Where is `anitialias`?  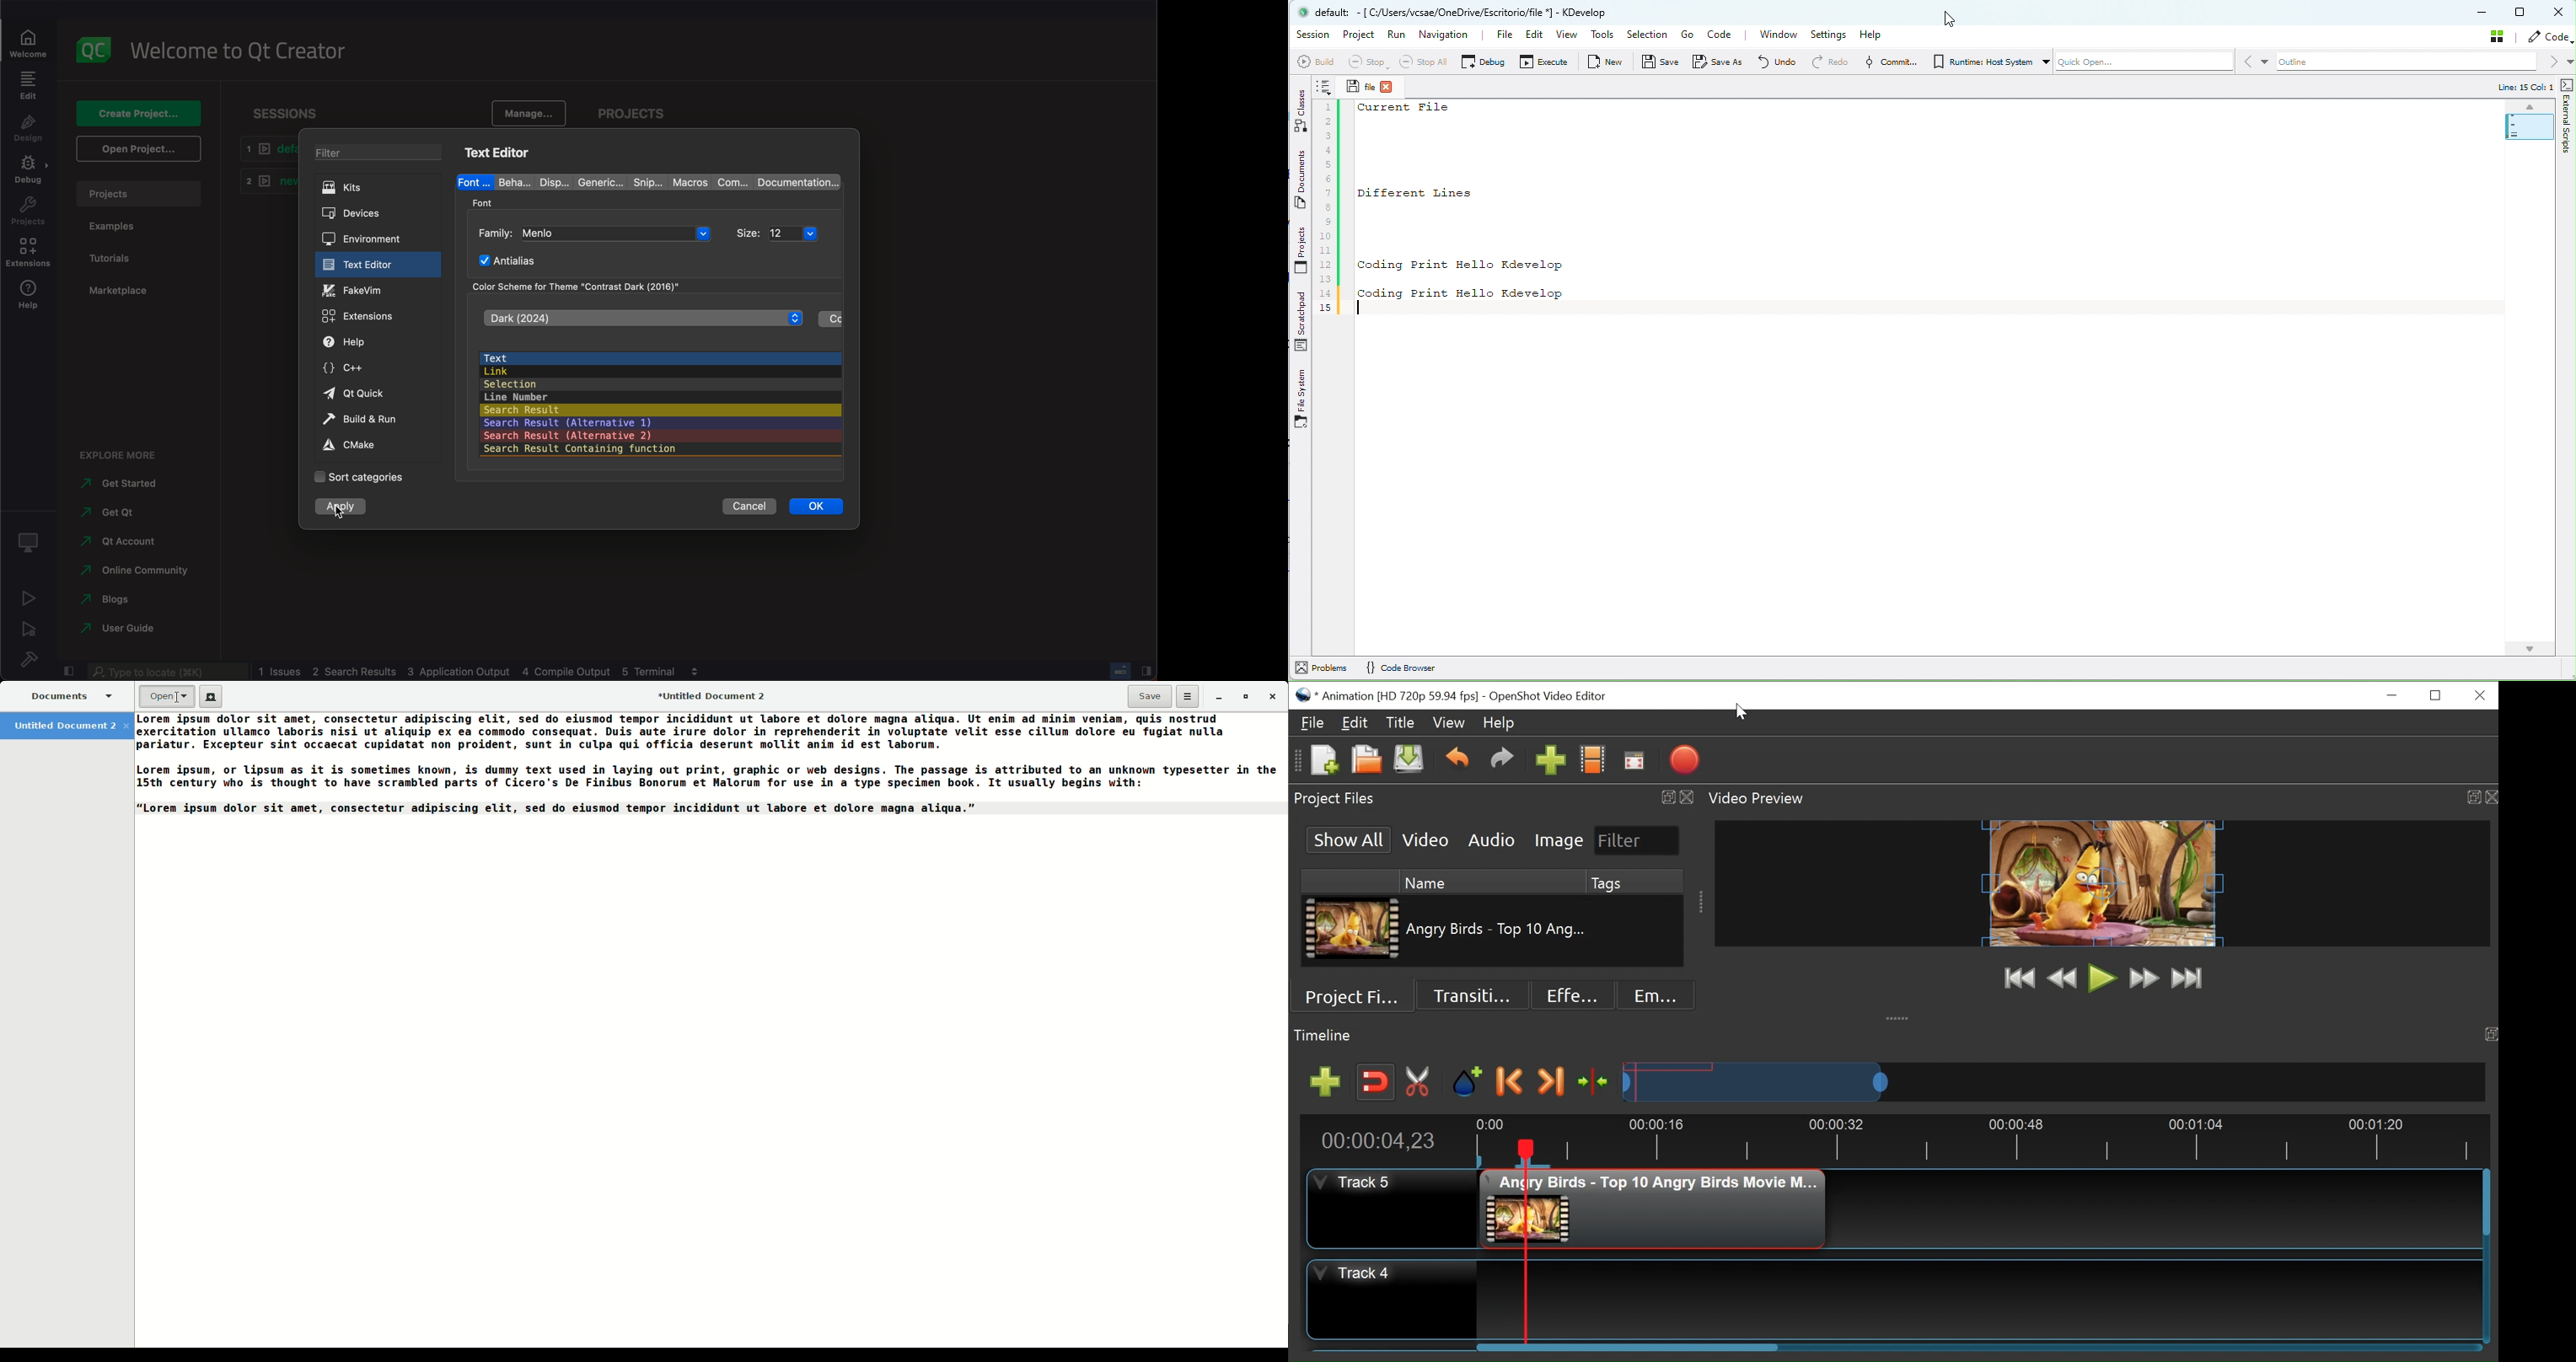 anitialias is located at coordinates (513, 260).